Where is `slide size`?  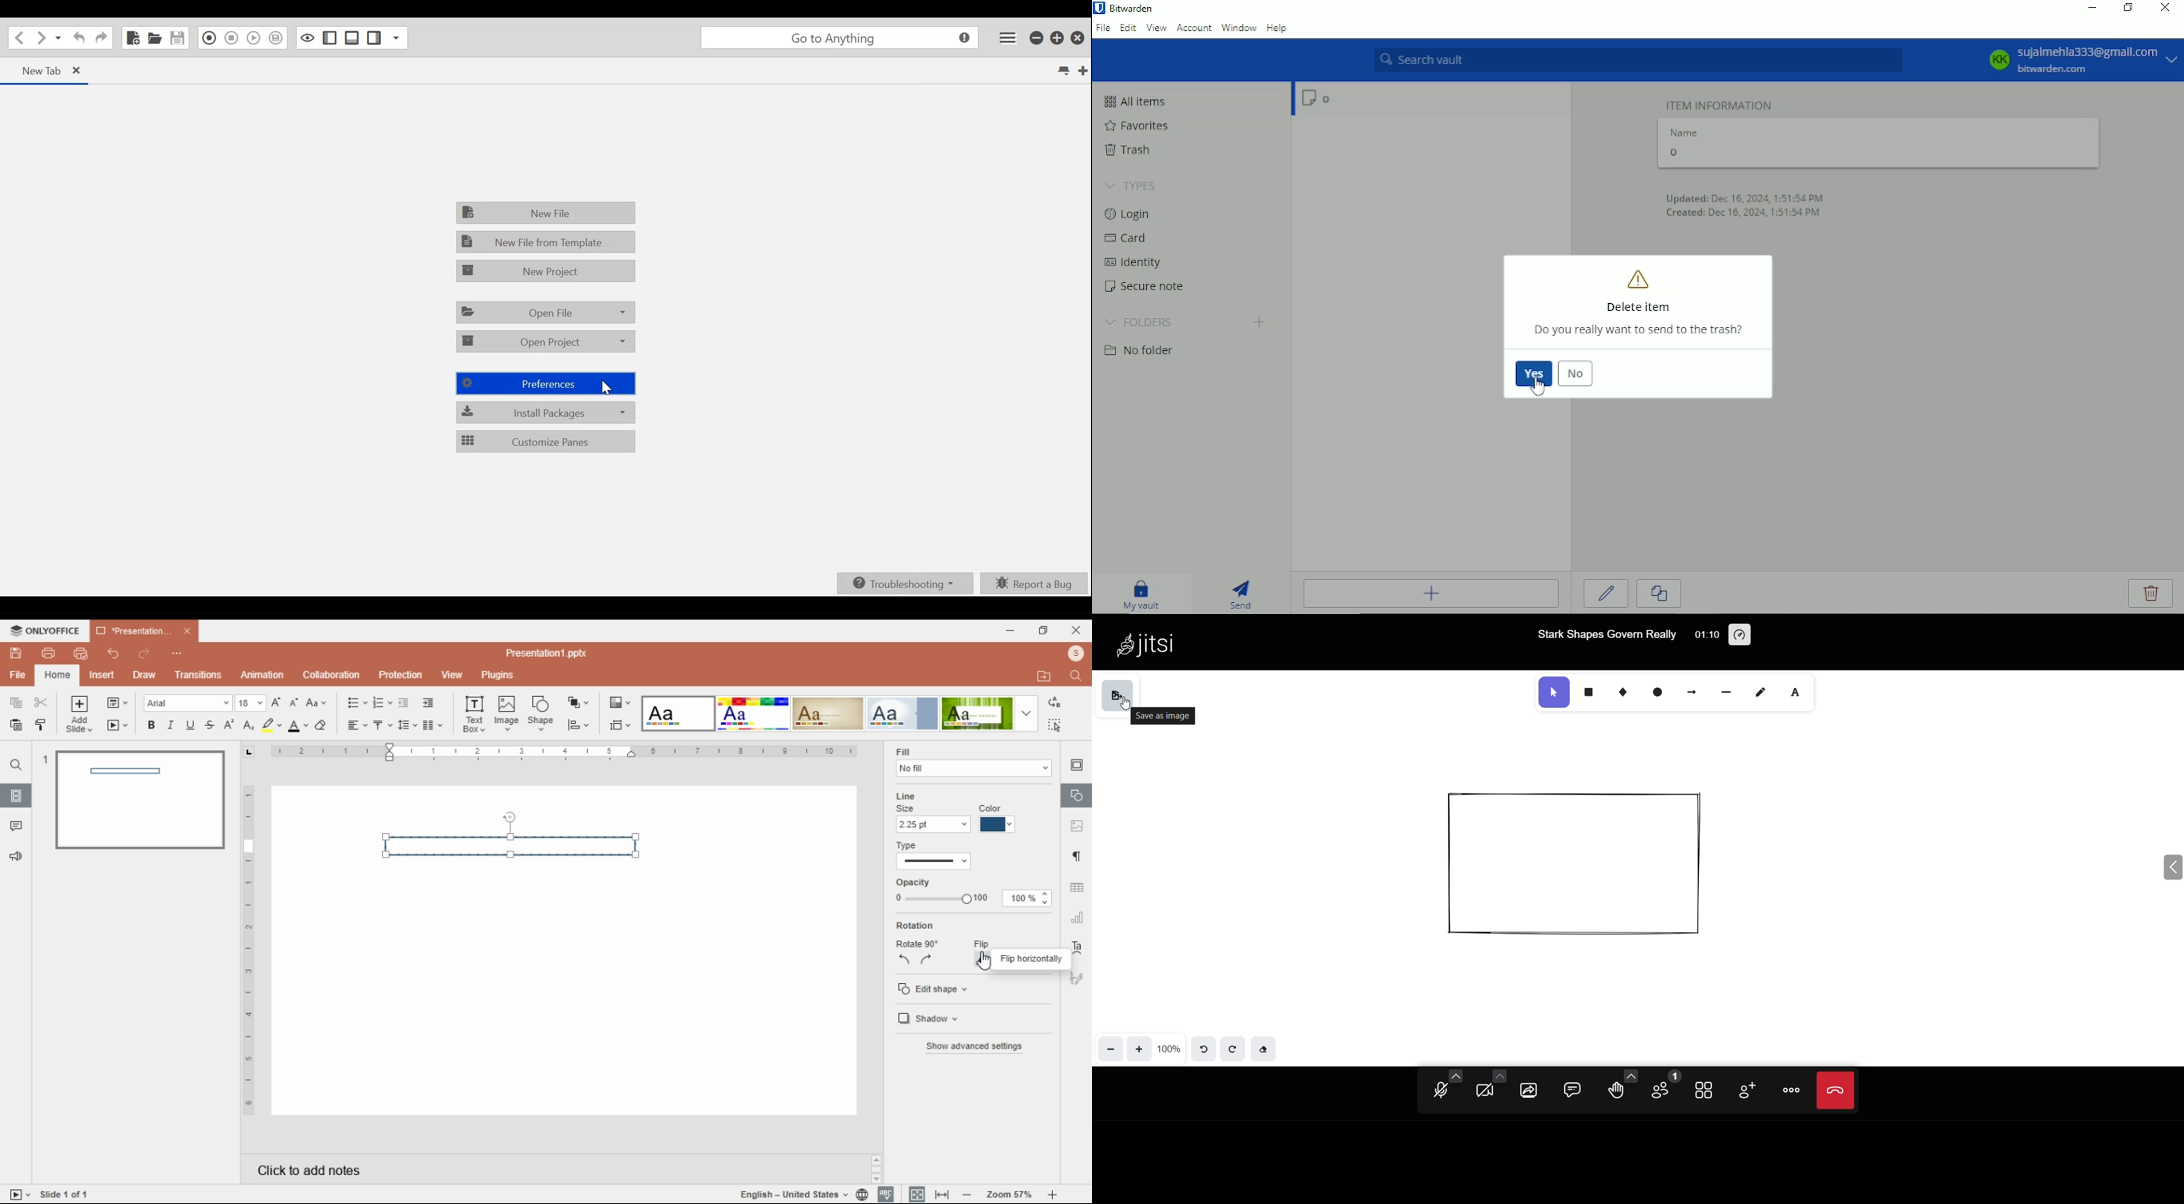
slide size is located at coordinates (620, 726).